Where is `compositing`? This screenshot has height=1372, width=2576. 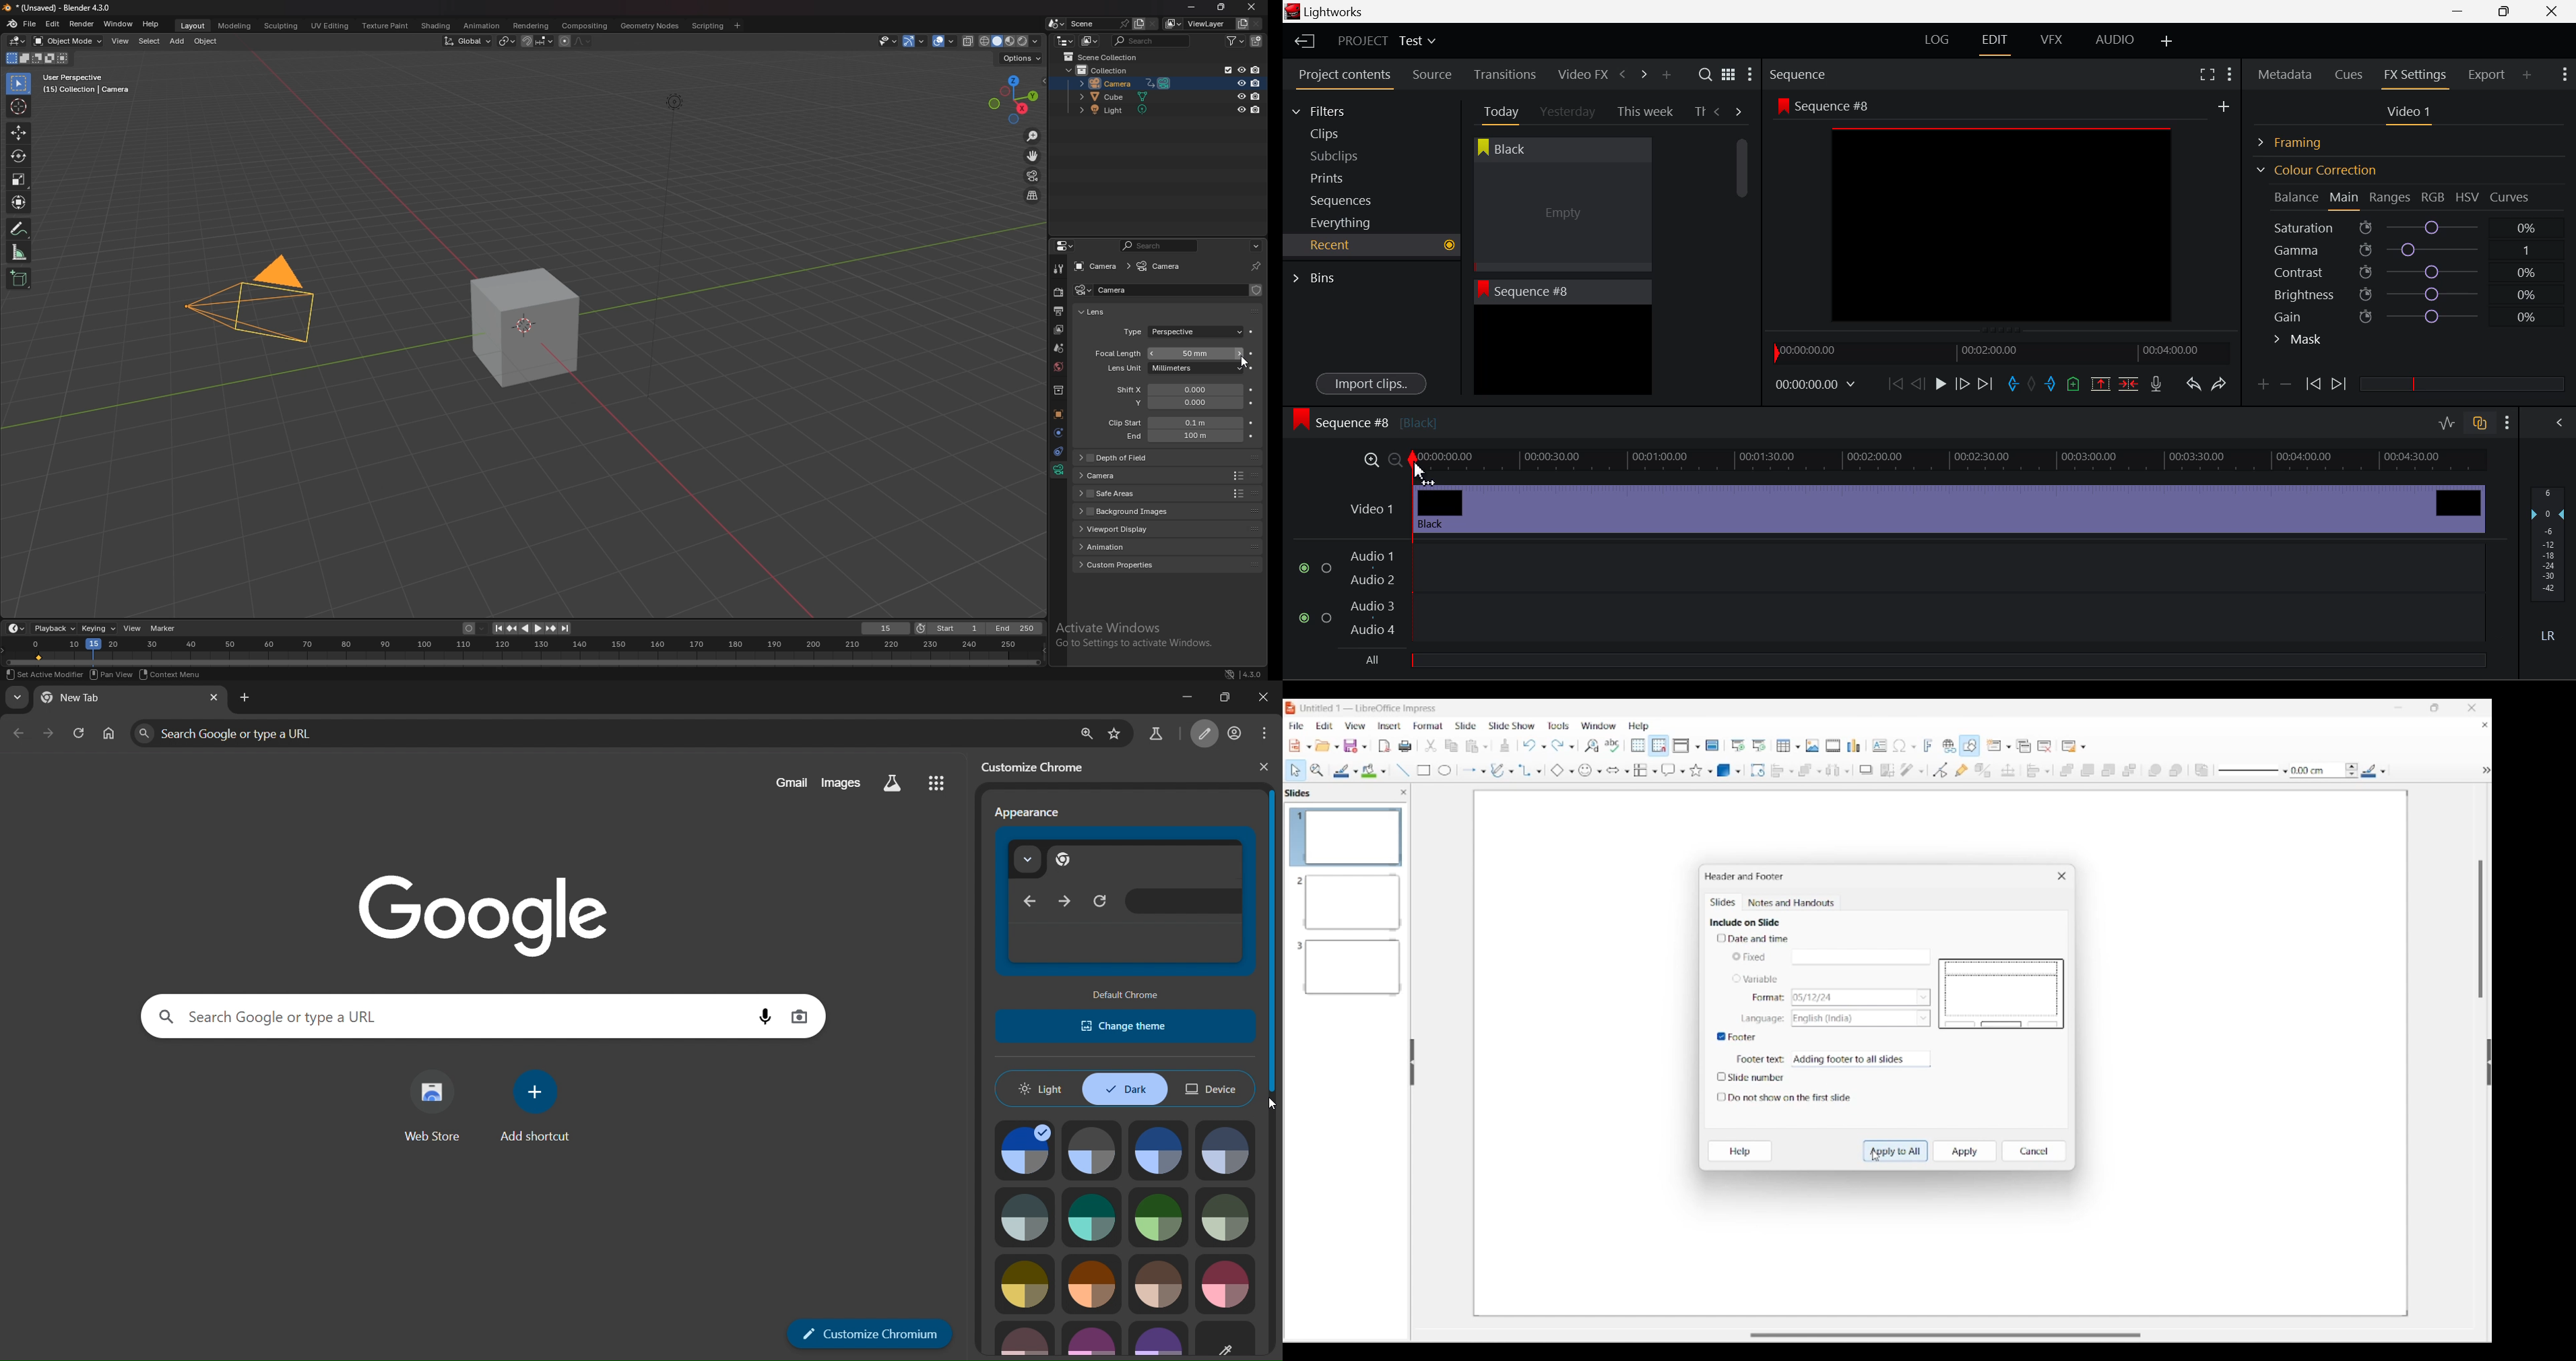 compositing is located at coordinates (585, 26).